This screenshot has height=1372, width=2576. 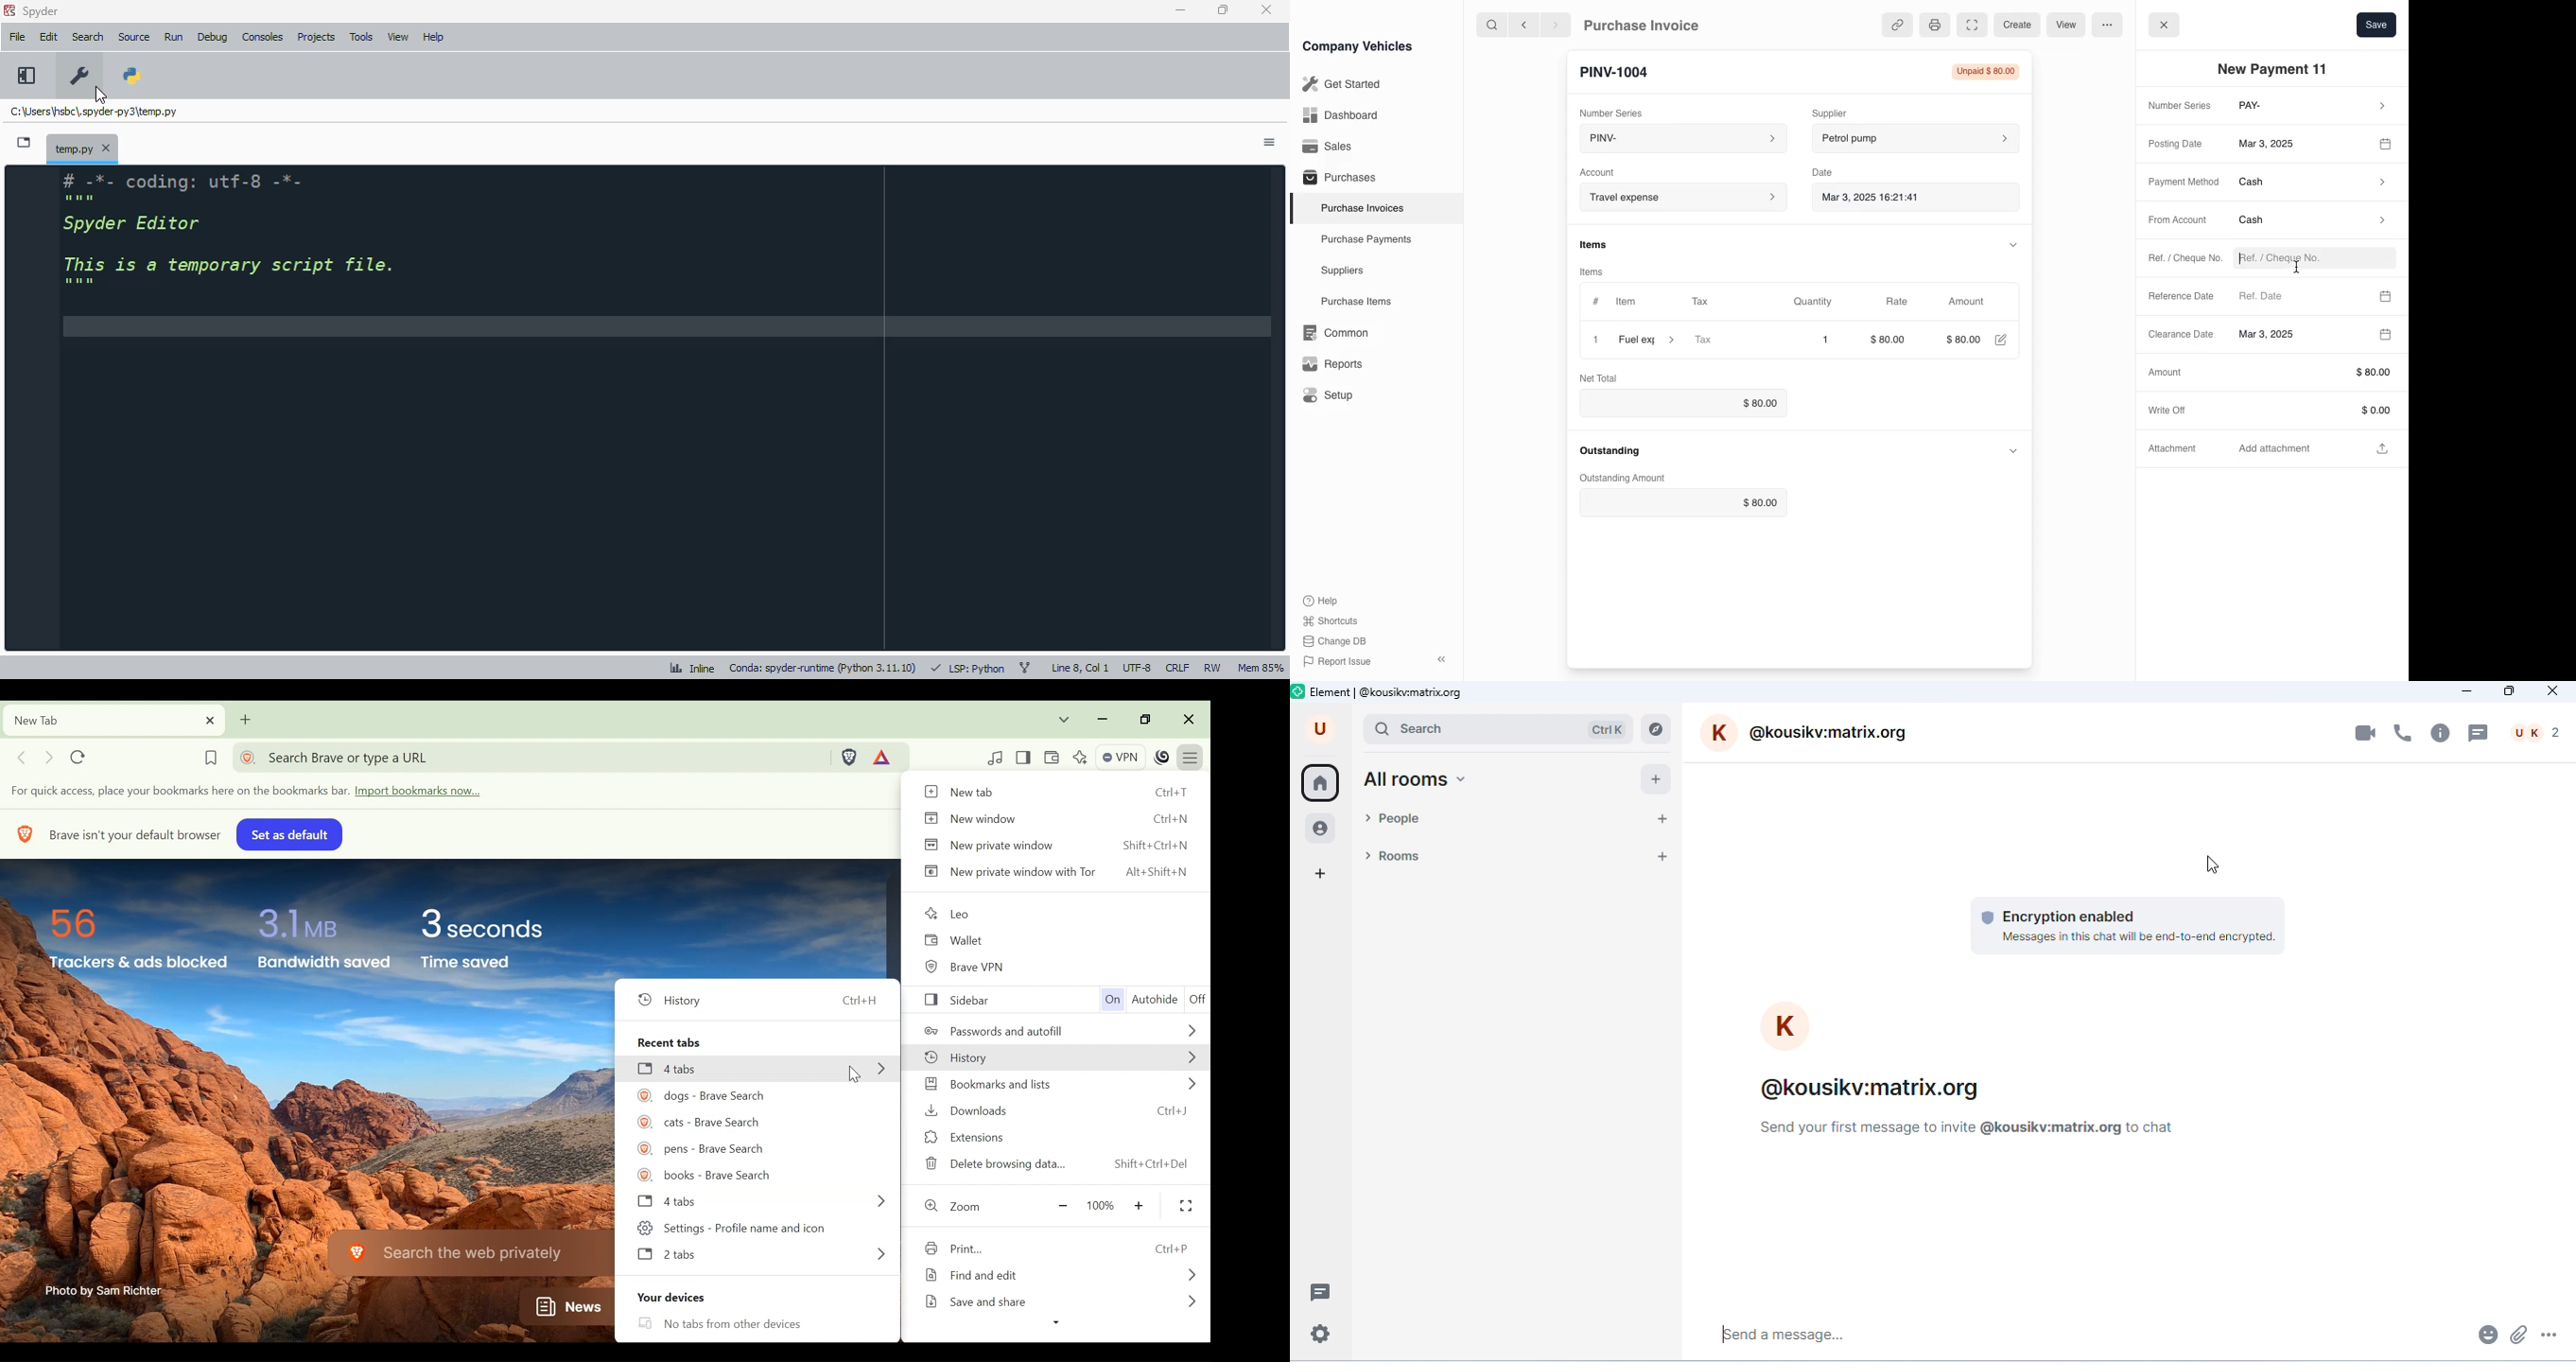 I want to click on browse tabs, so click(x=25, y=143).